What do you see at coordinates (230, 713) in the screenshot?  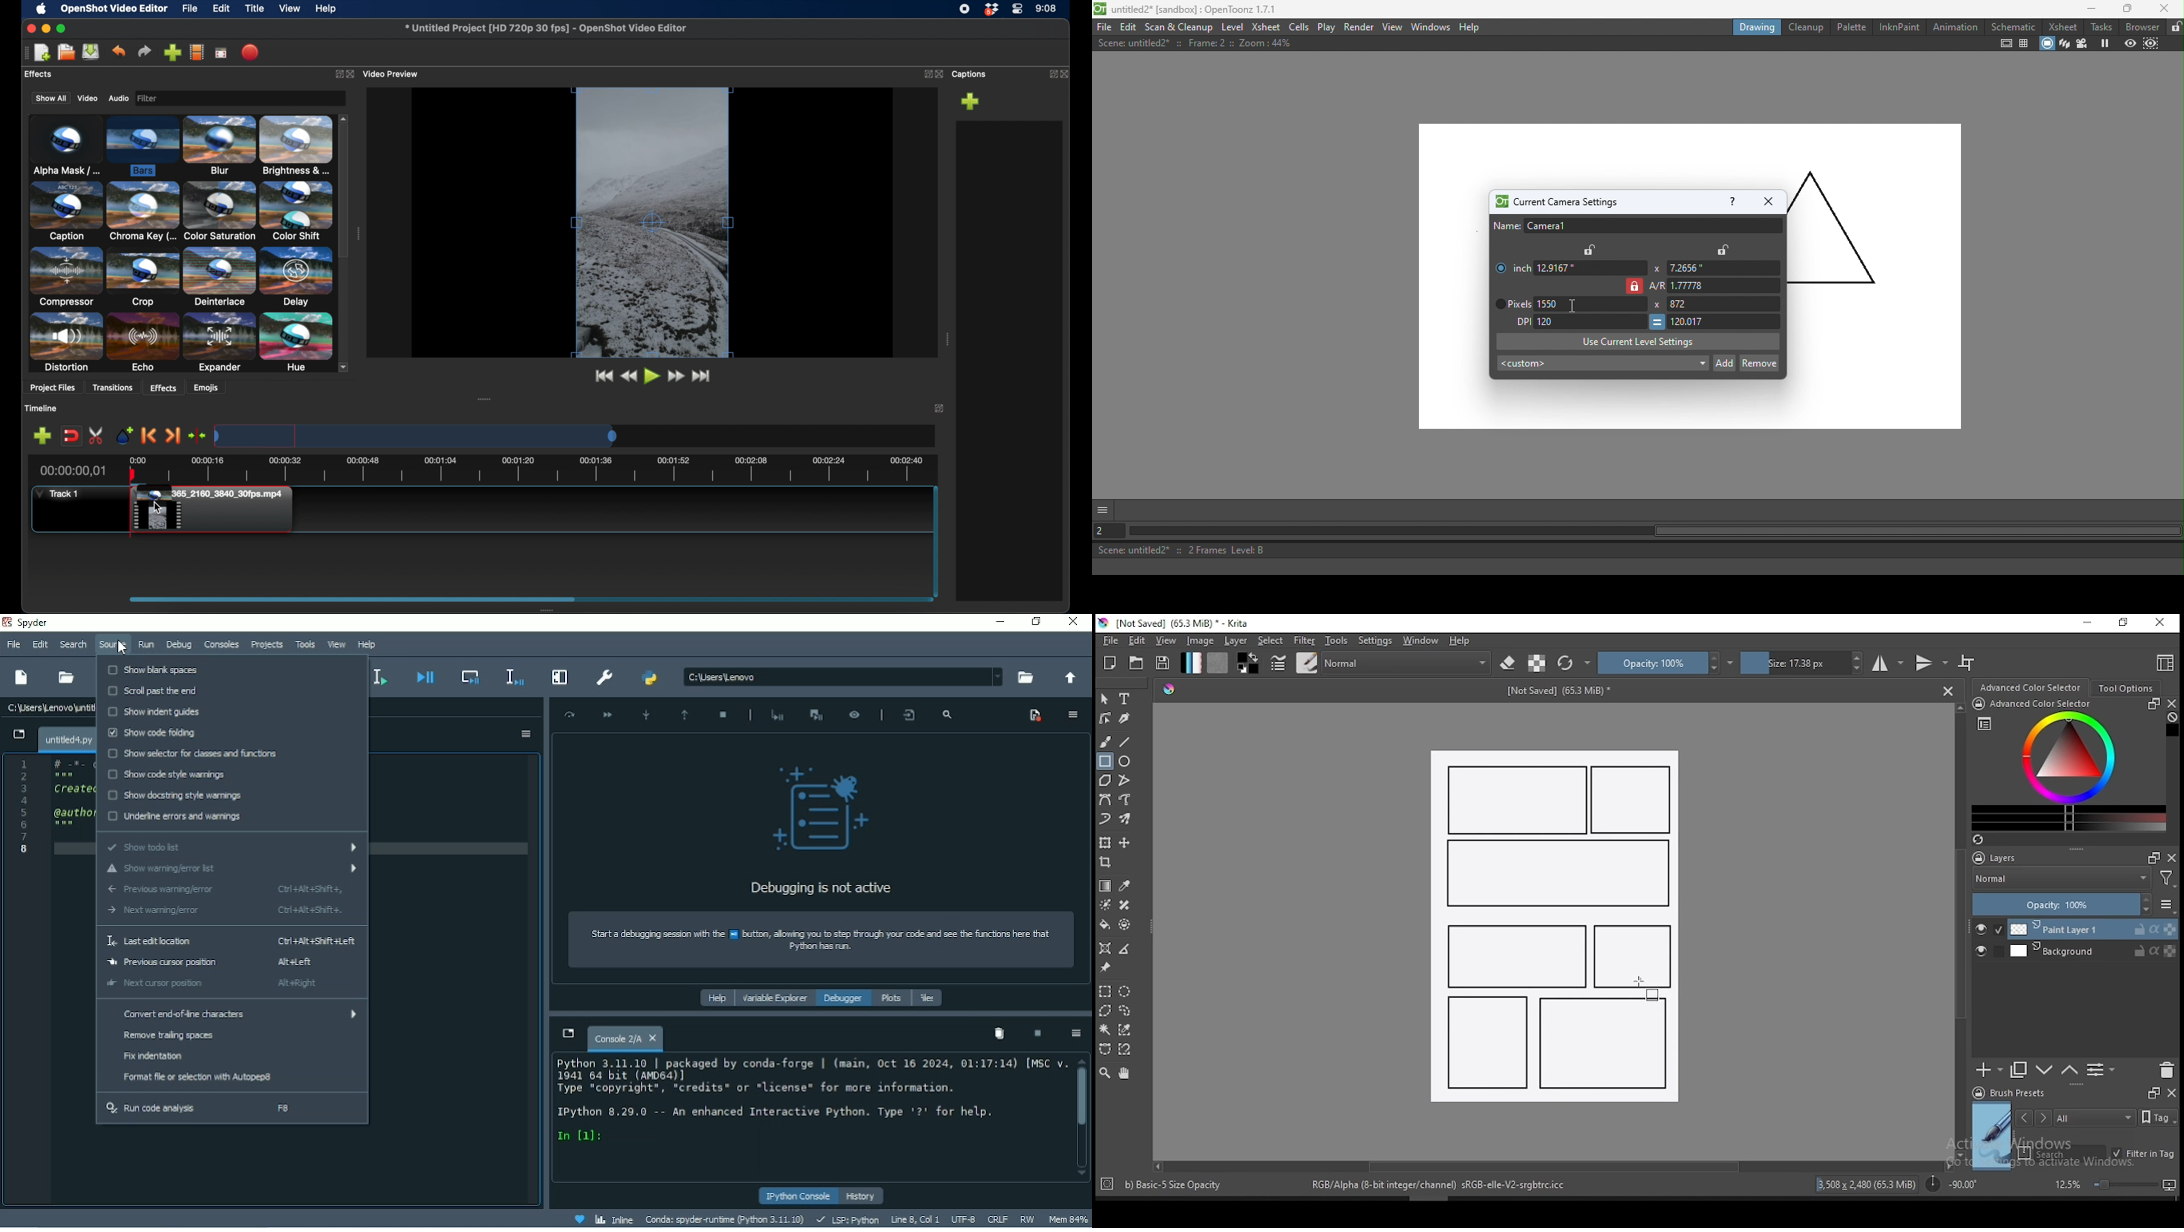 I see `Show indent guides` at bounding box center [230, 713].